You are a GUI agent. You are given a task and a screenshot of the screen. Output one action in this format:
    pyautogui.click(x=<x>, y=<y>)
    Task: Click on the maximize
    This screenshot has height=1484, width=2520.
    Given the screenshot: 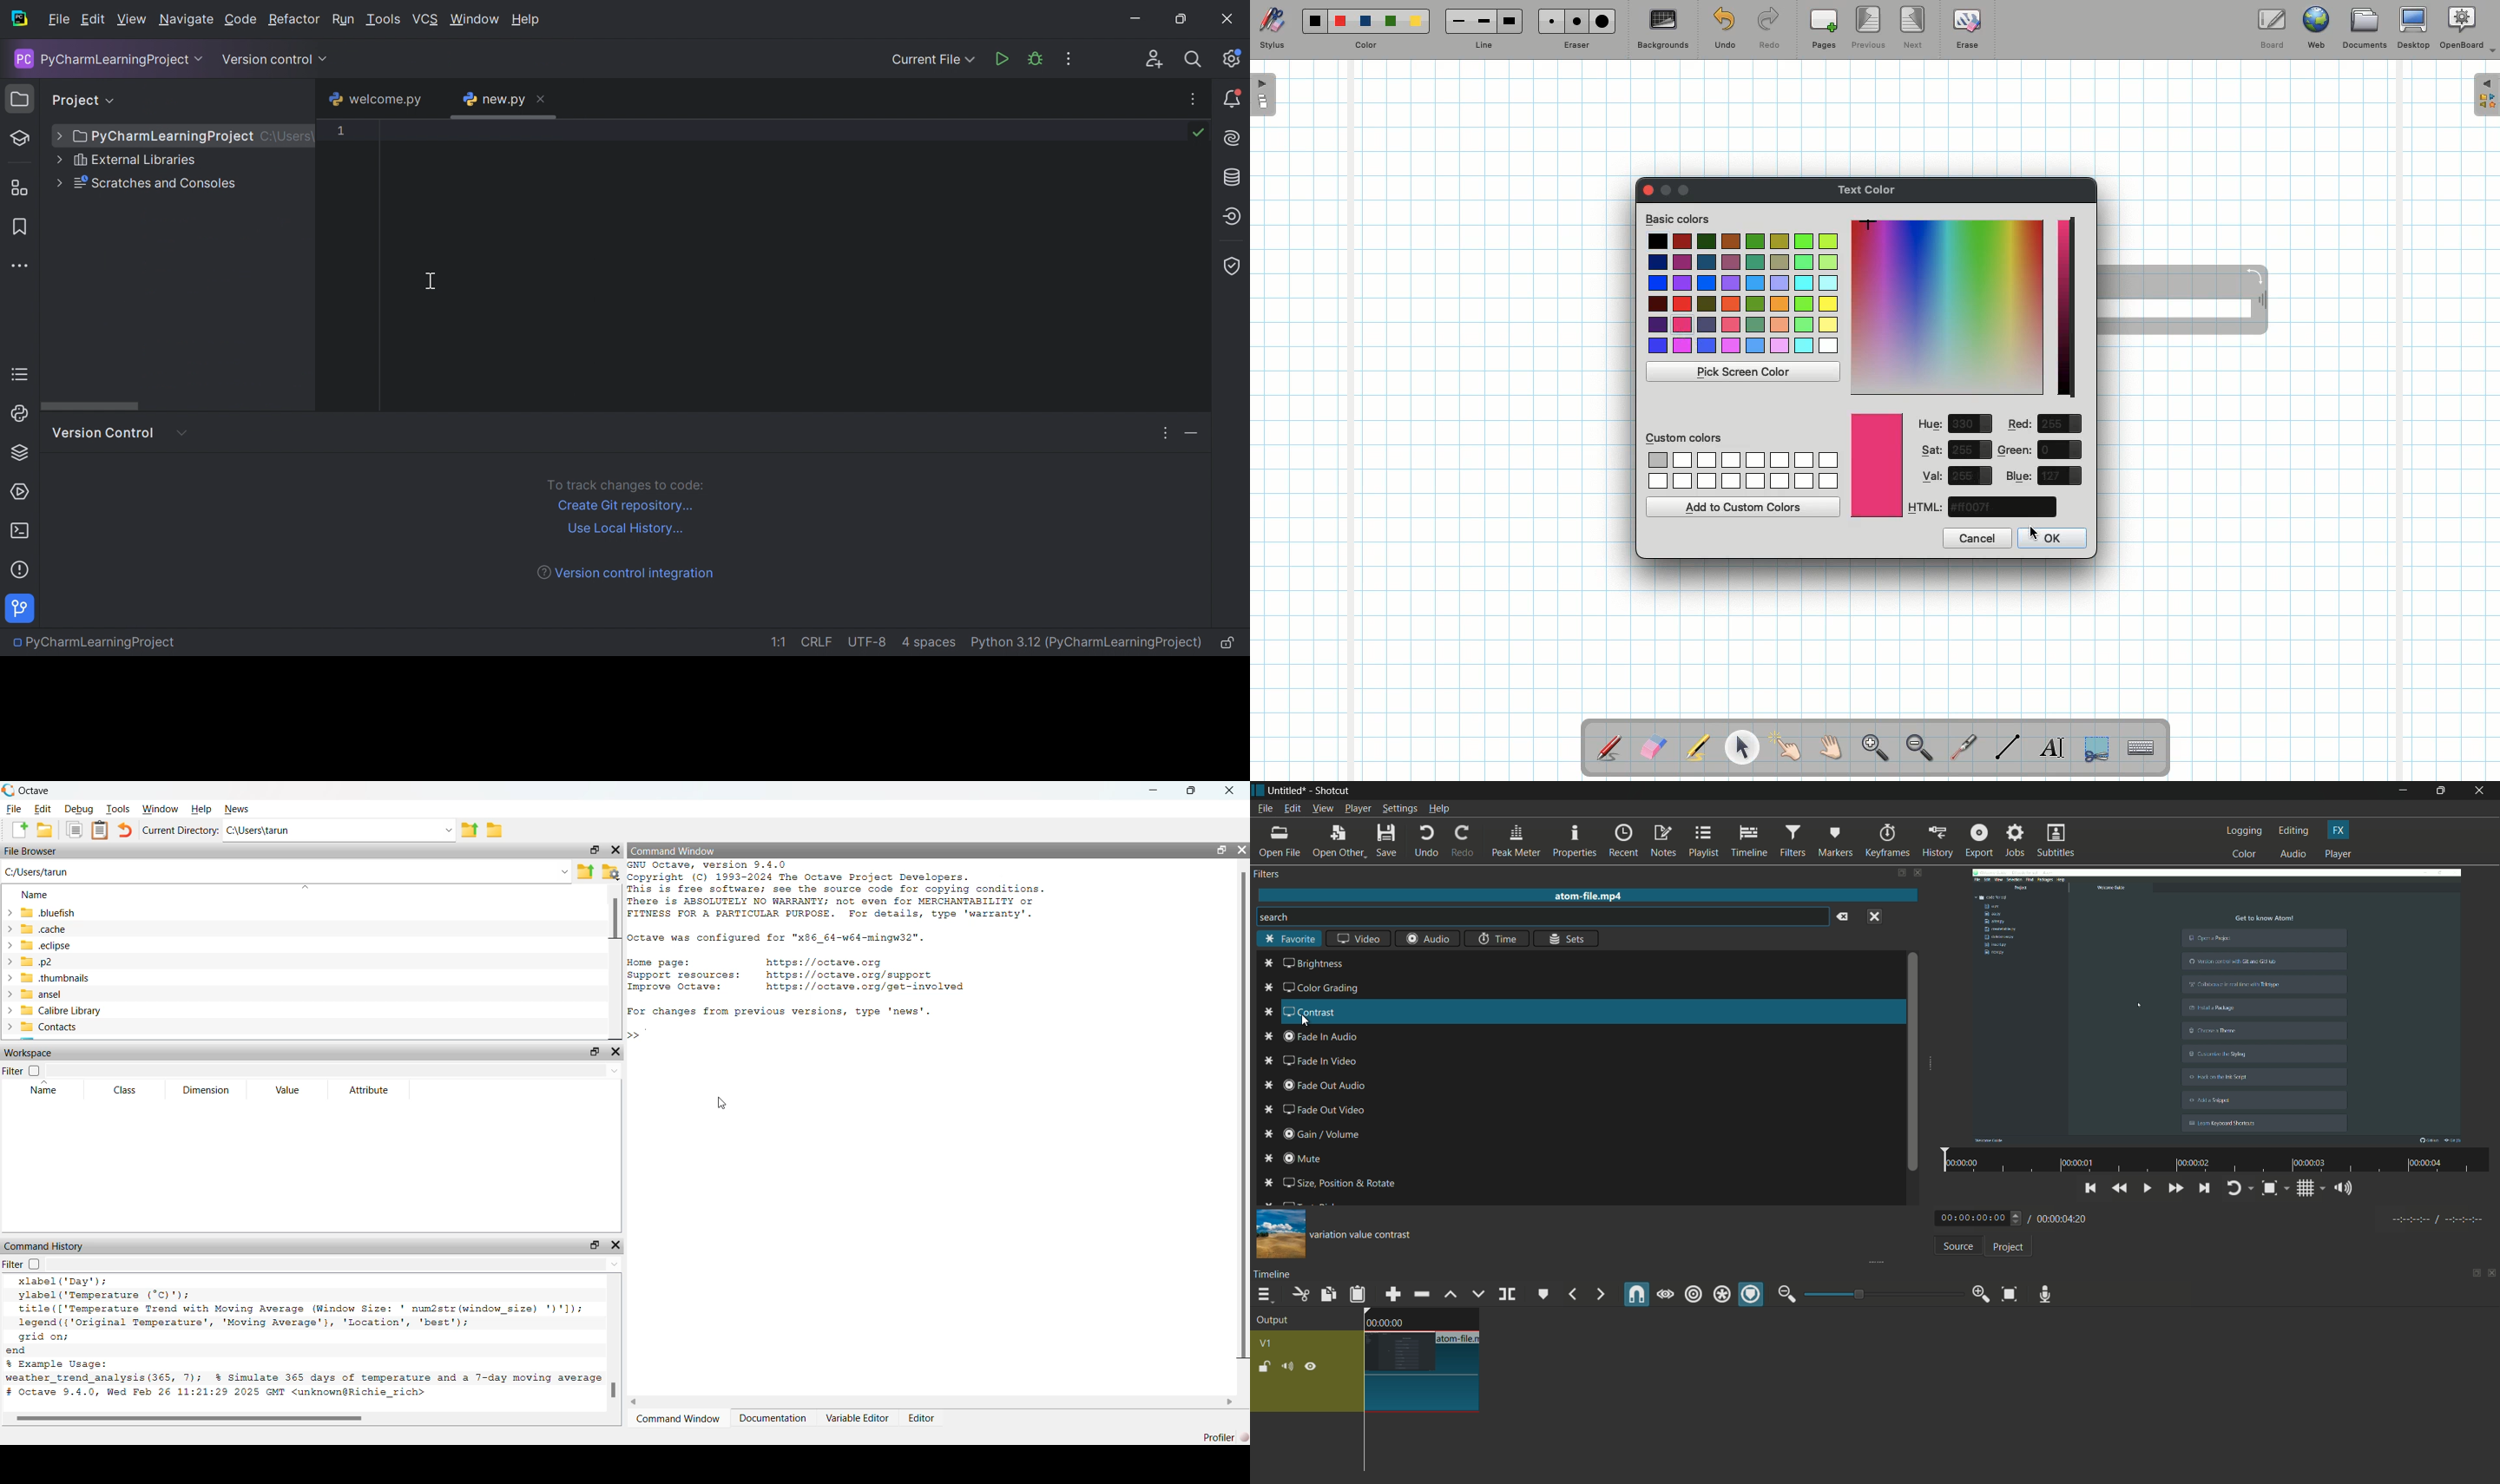 What is the action you would take?
    pyautogui.click(x=2443, y=791)
    